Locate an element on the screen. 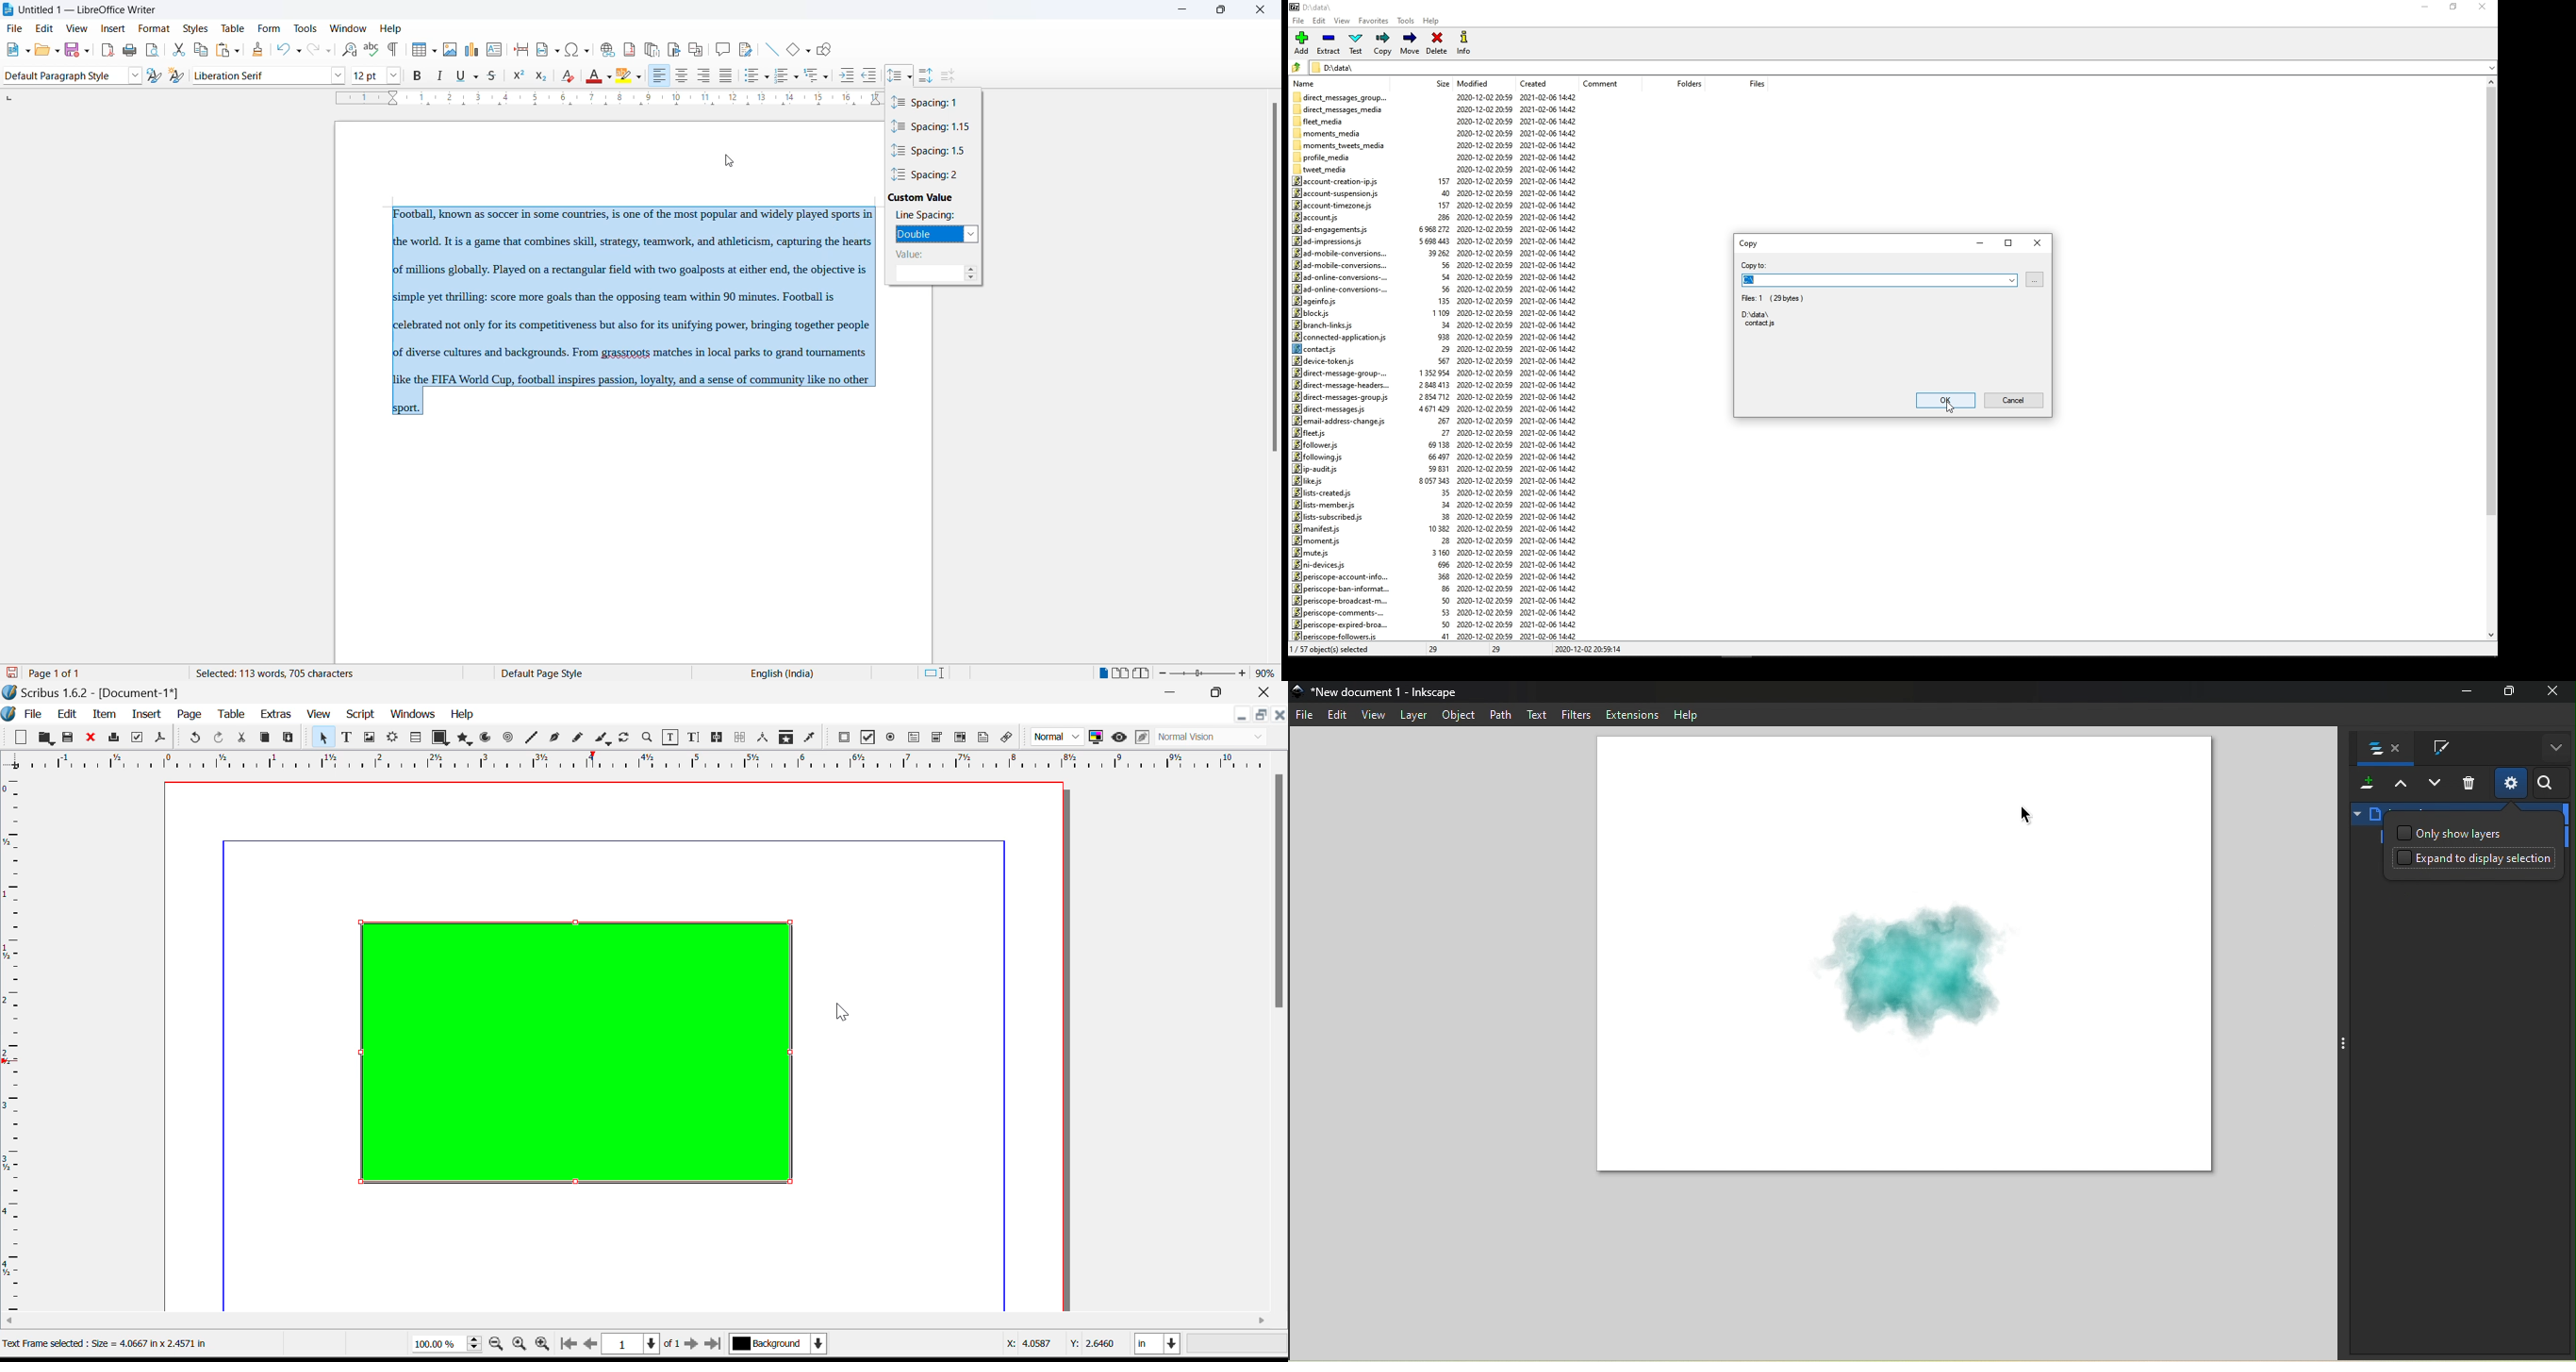 The image size is (2576, 1372). spellings is located at coordinates (373, 49).